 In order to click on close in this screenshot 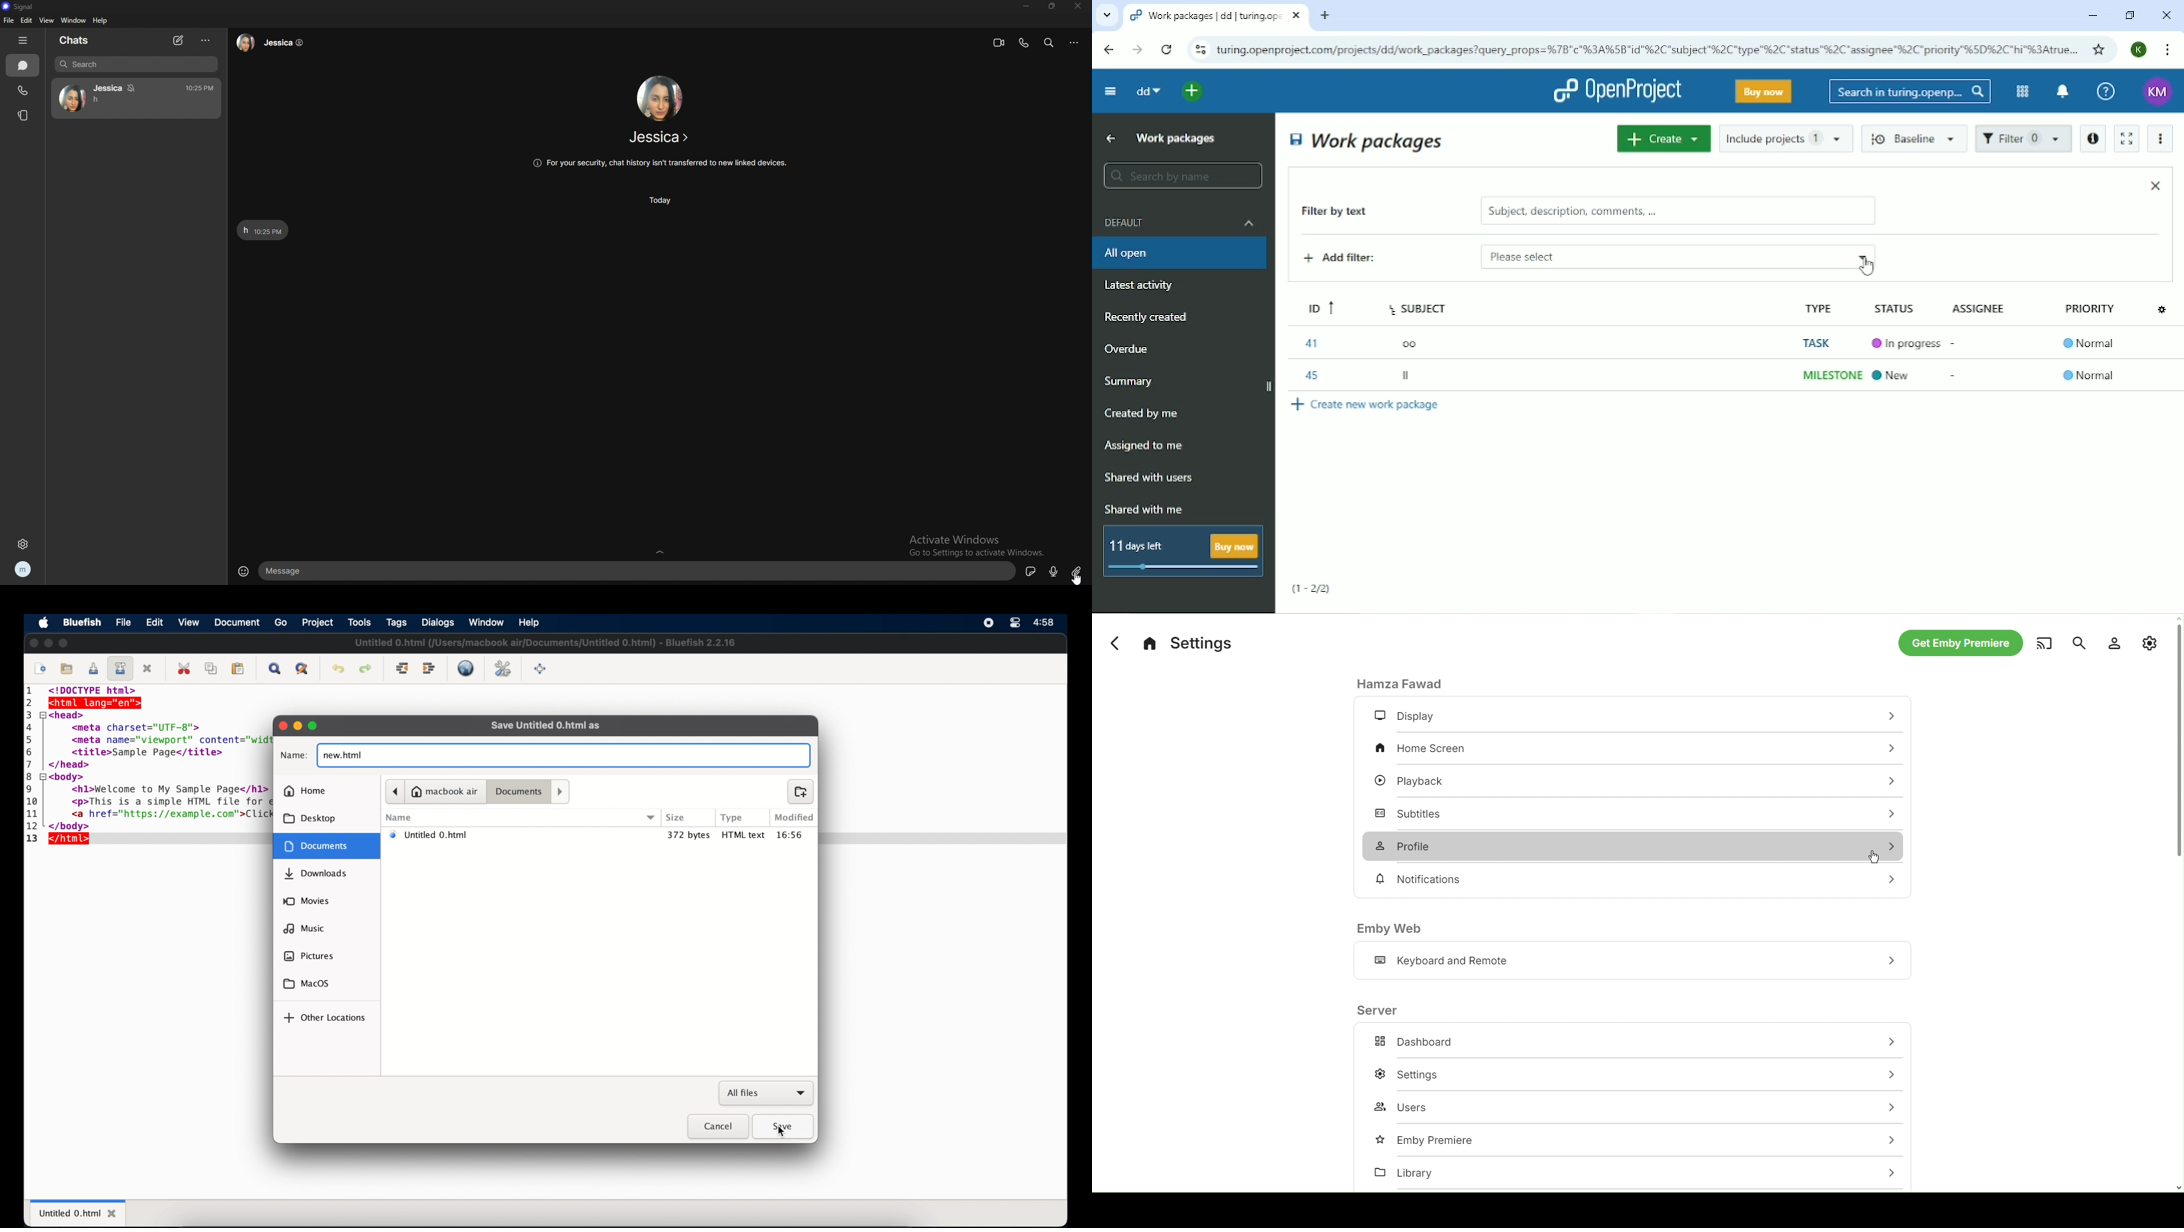, I will do `click(33, 644)`.